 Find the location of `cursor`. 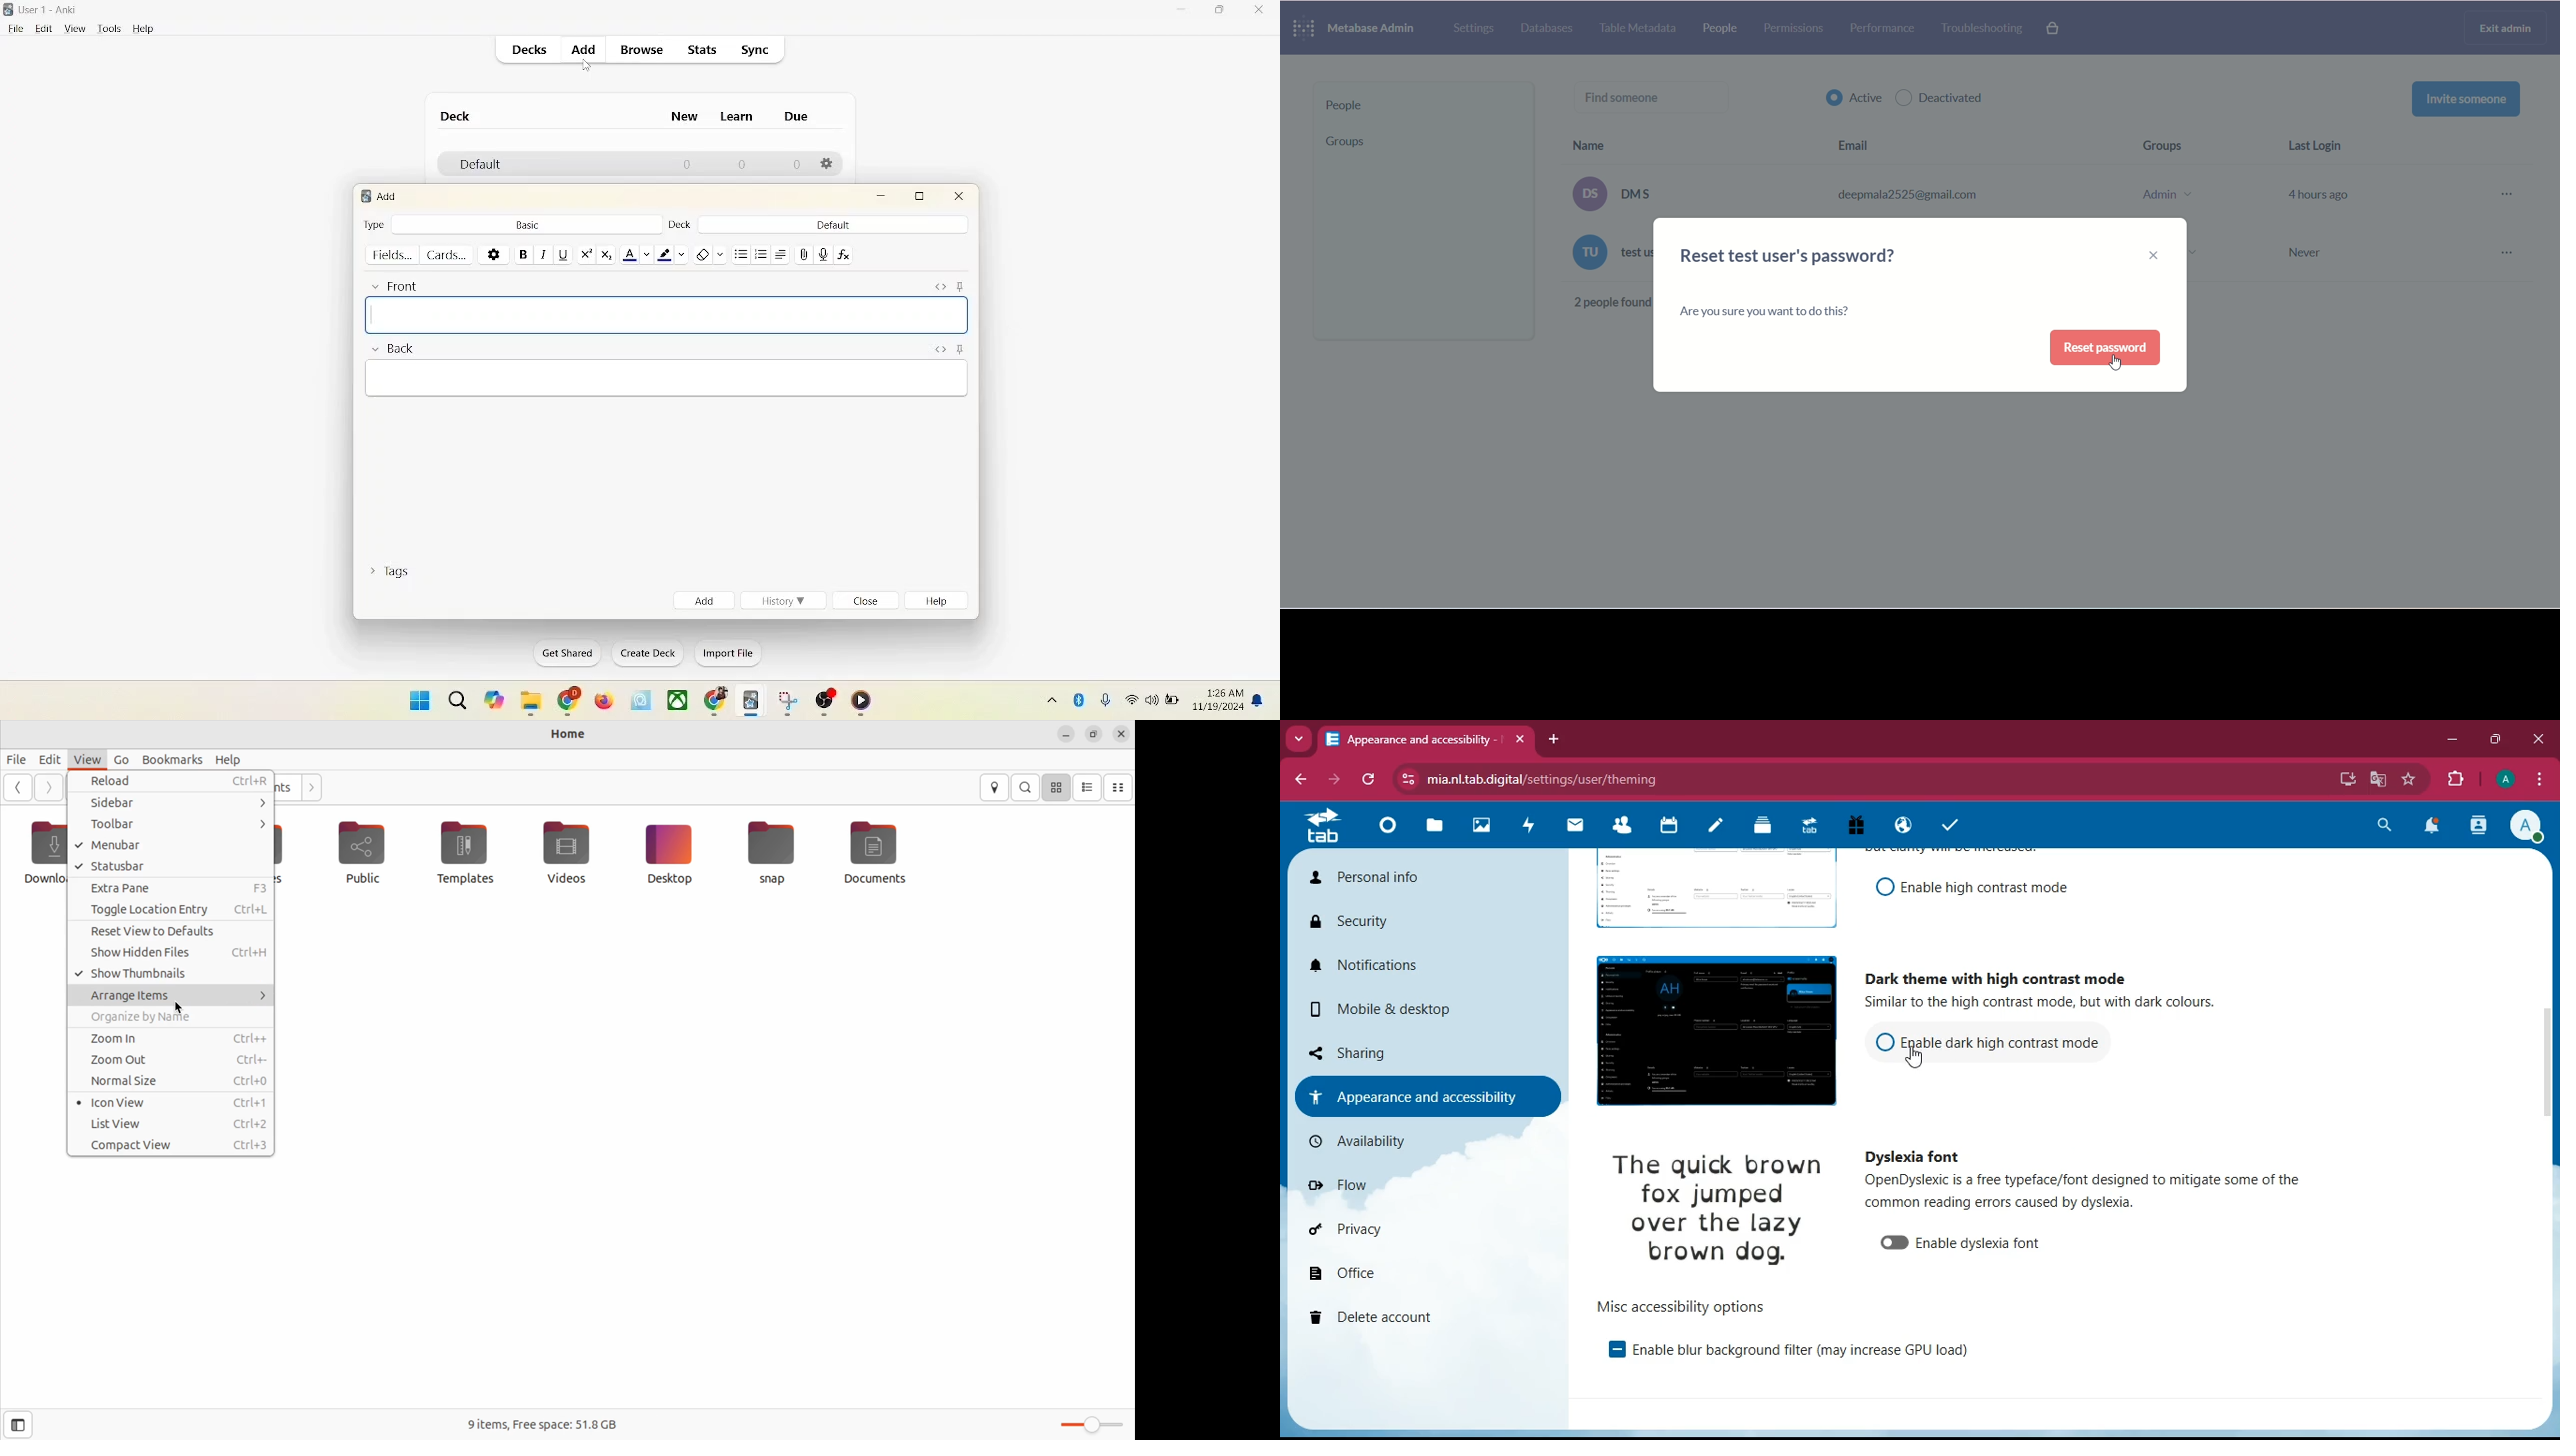

cursor is located at coordinates (589, 67).